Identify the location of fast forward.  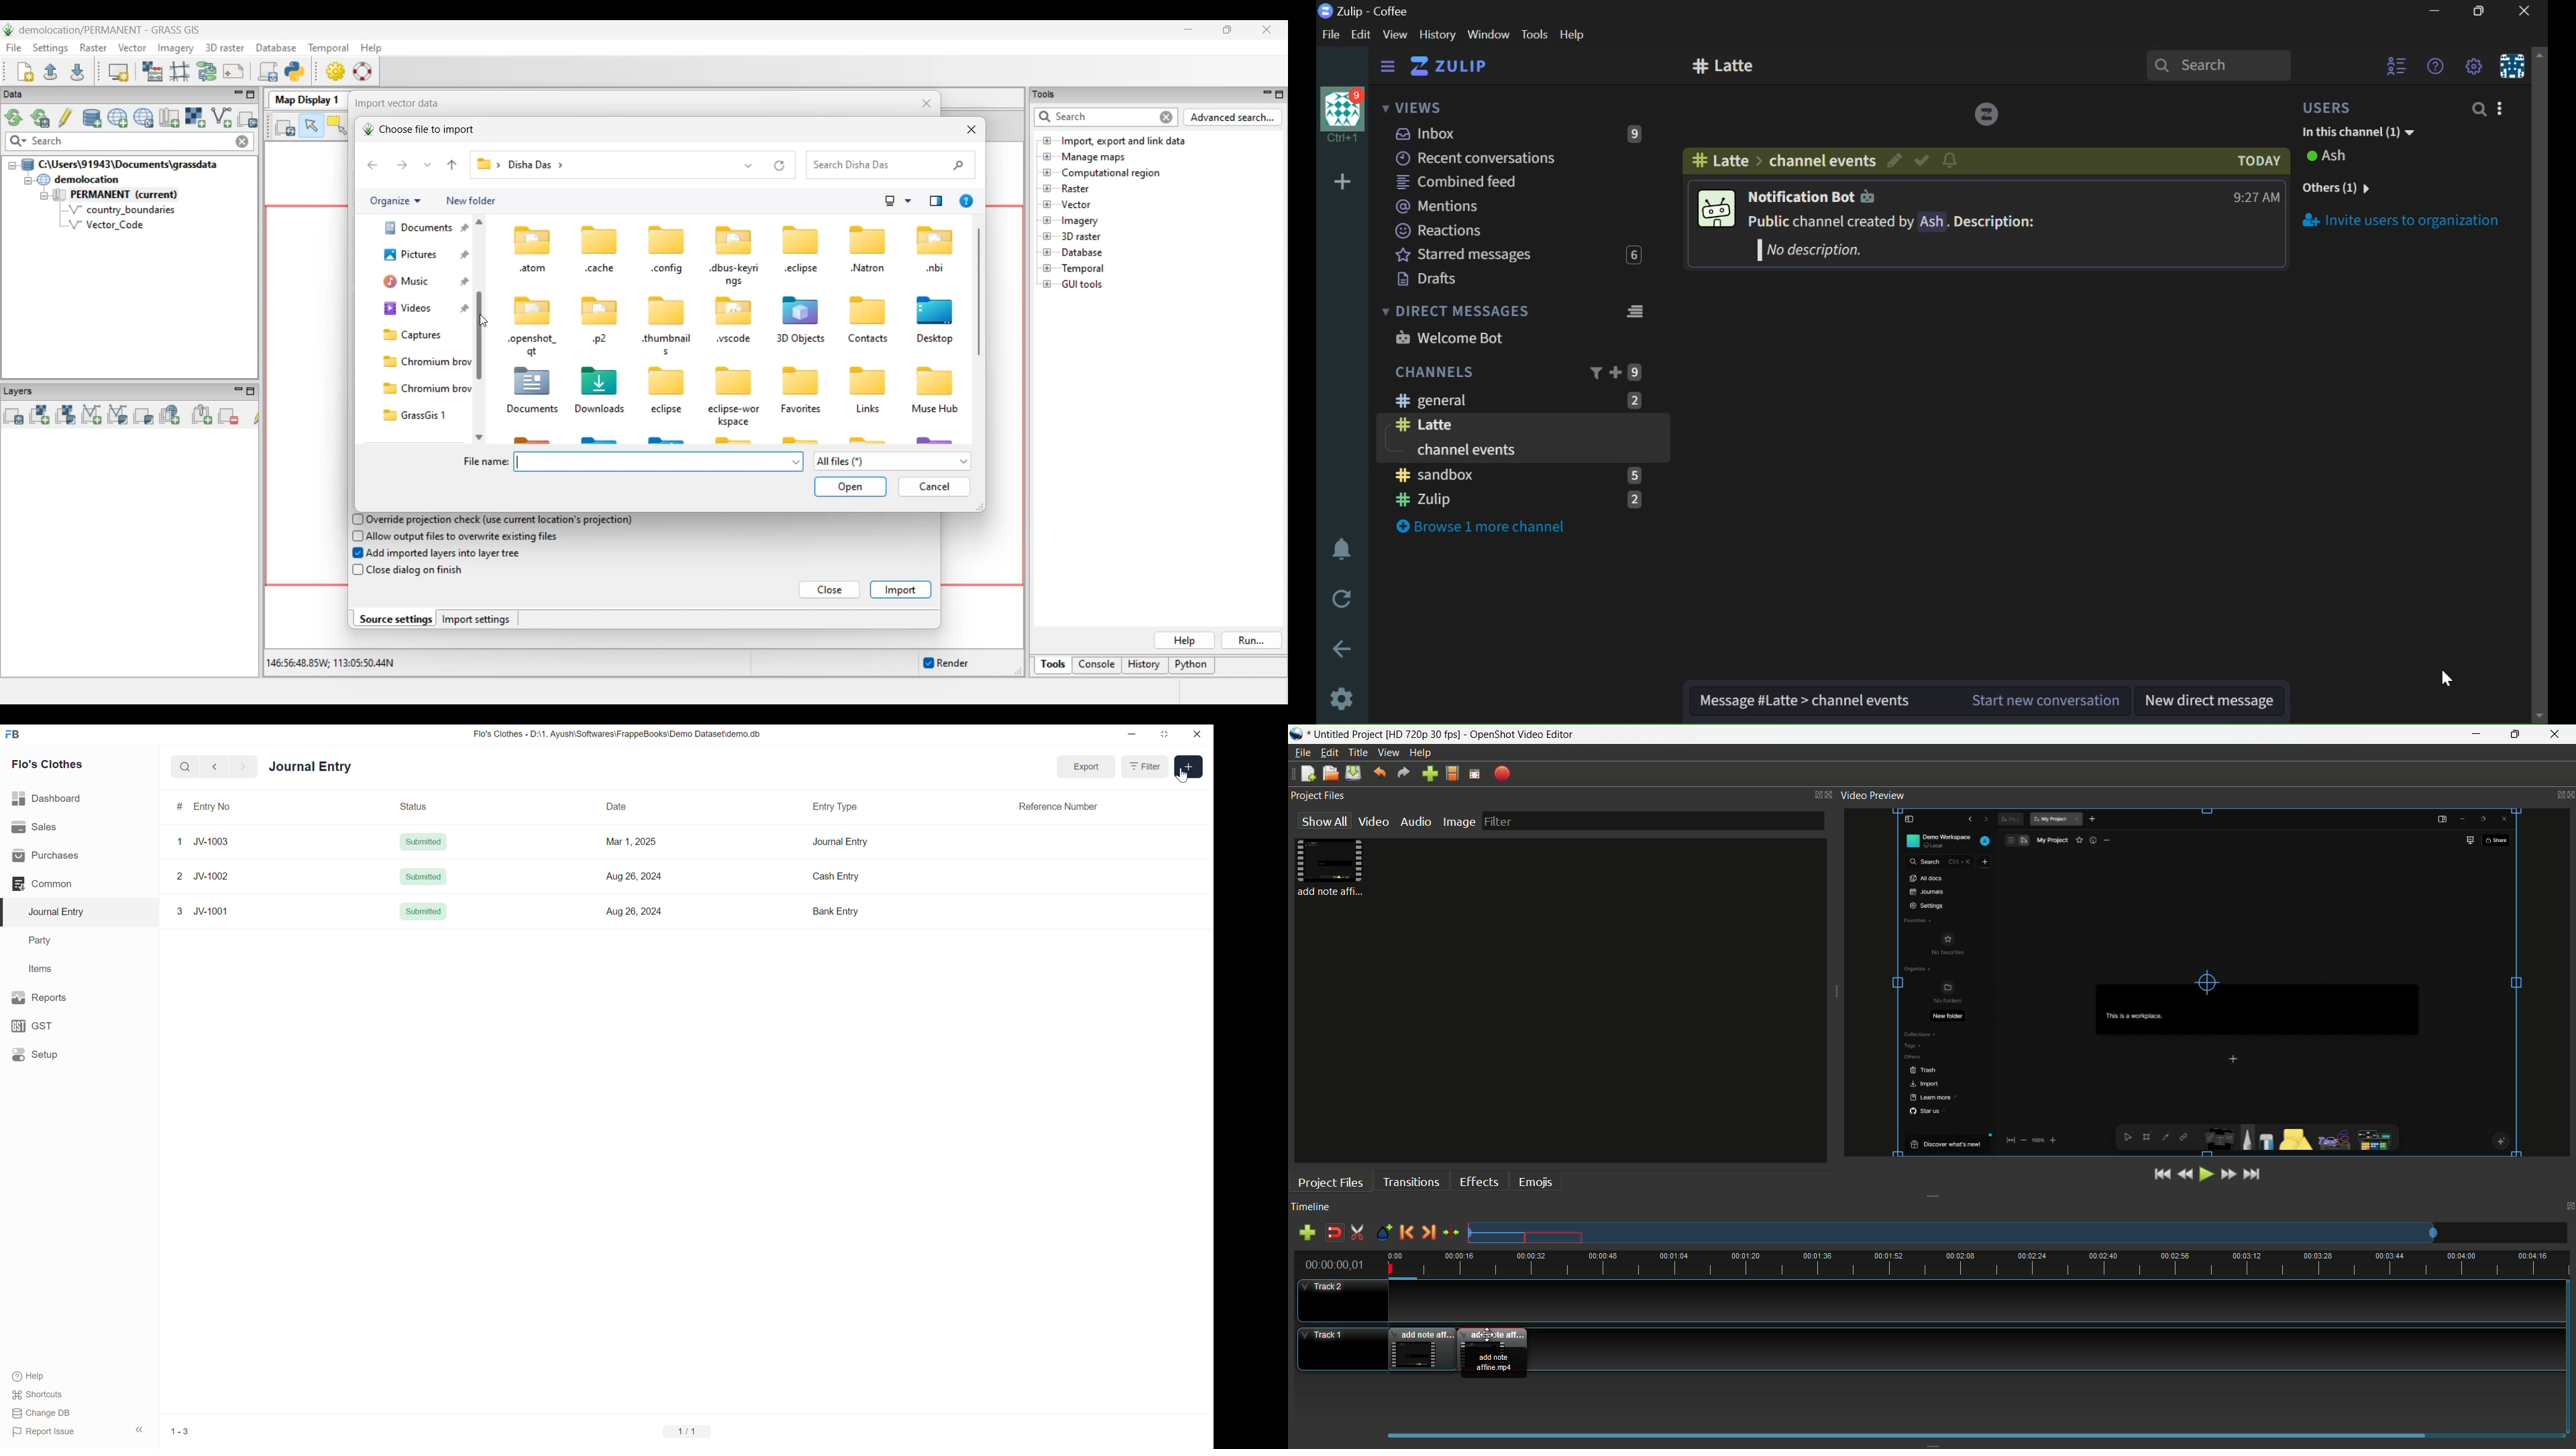
(2228, 1174).